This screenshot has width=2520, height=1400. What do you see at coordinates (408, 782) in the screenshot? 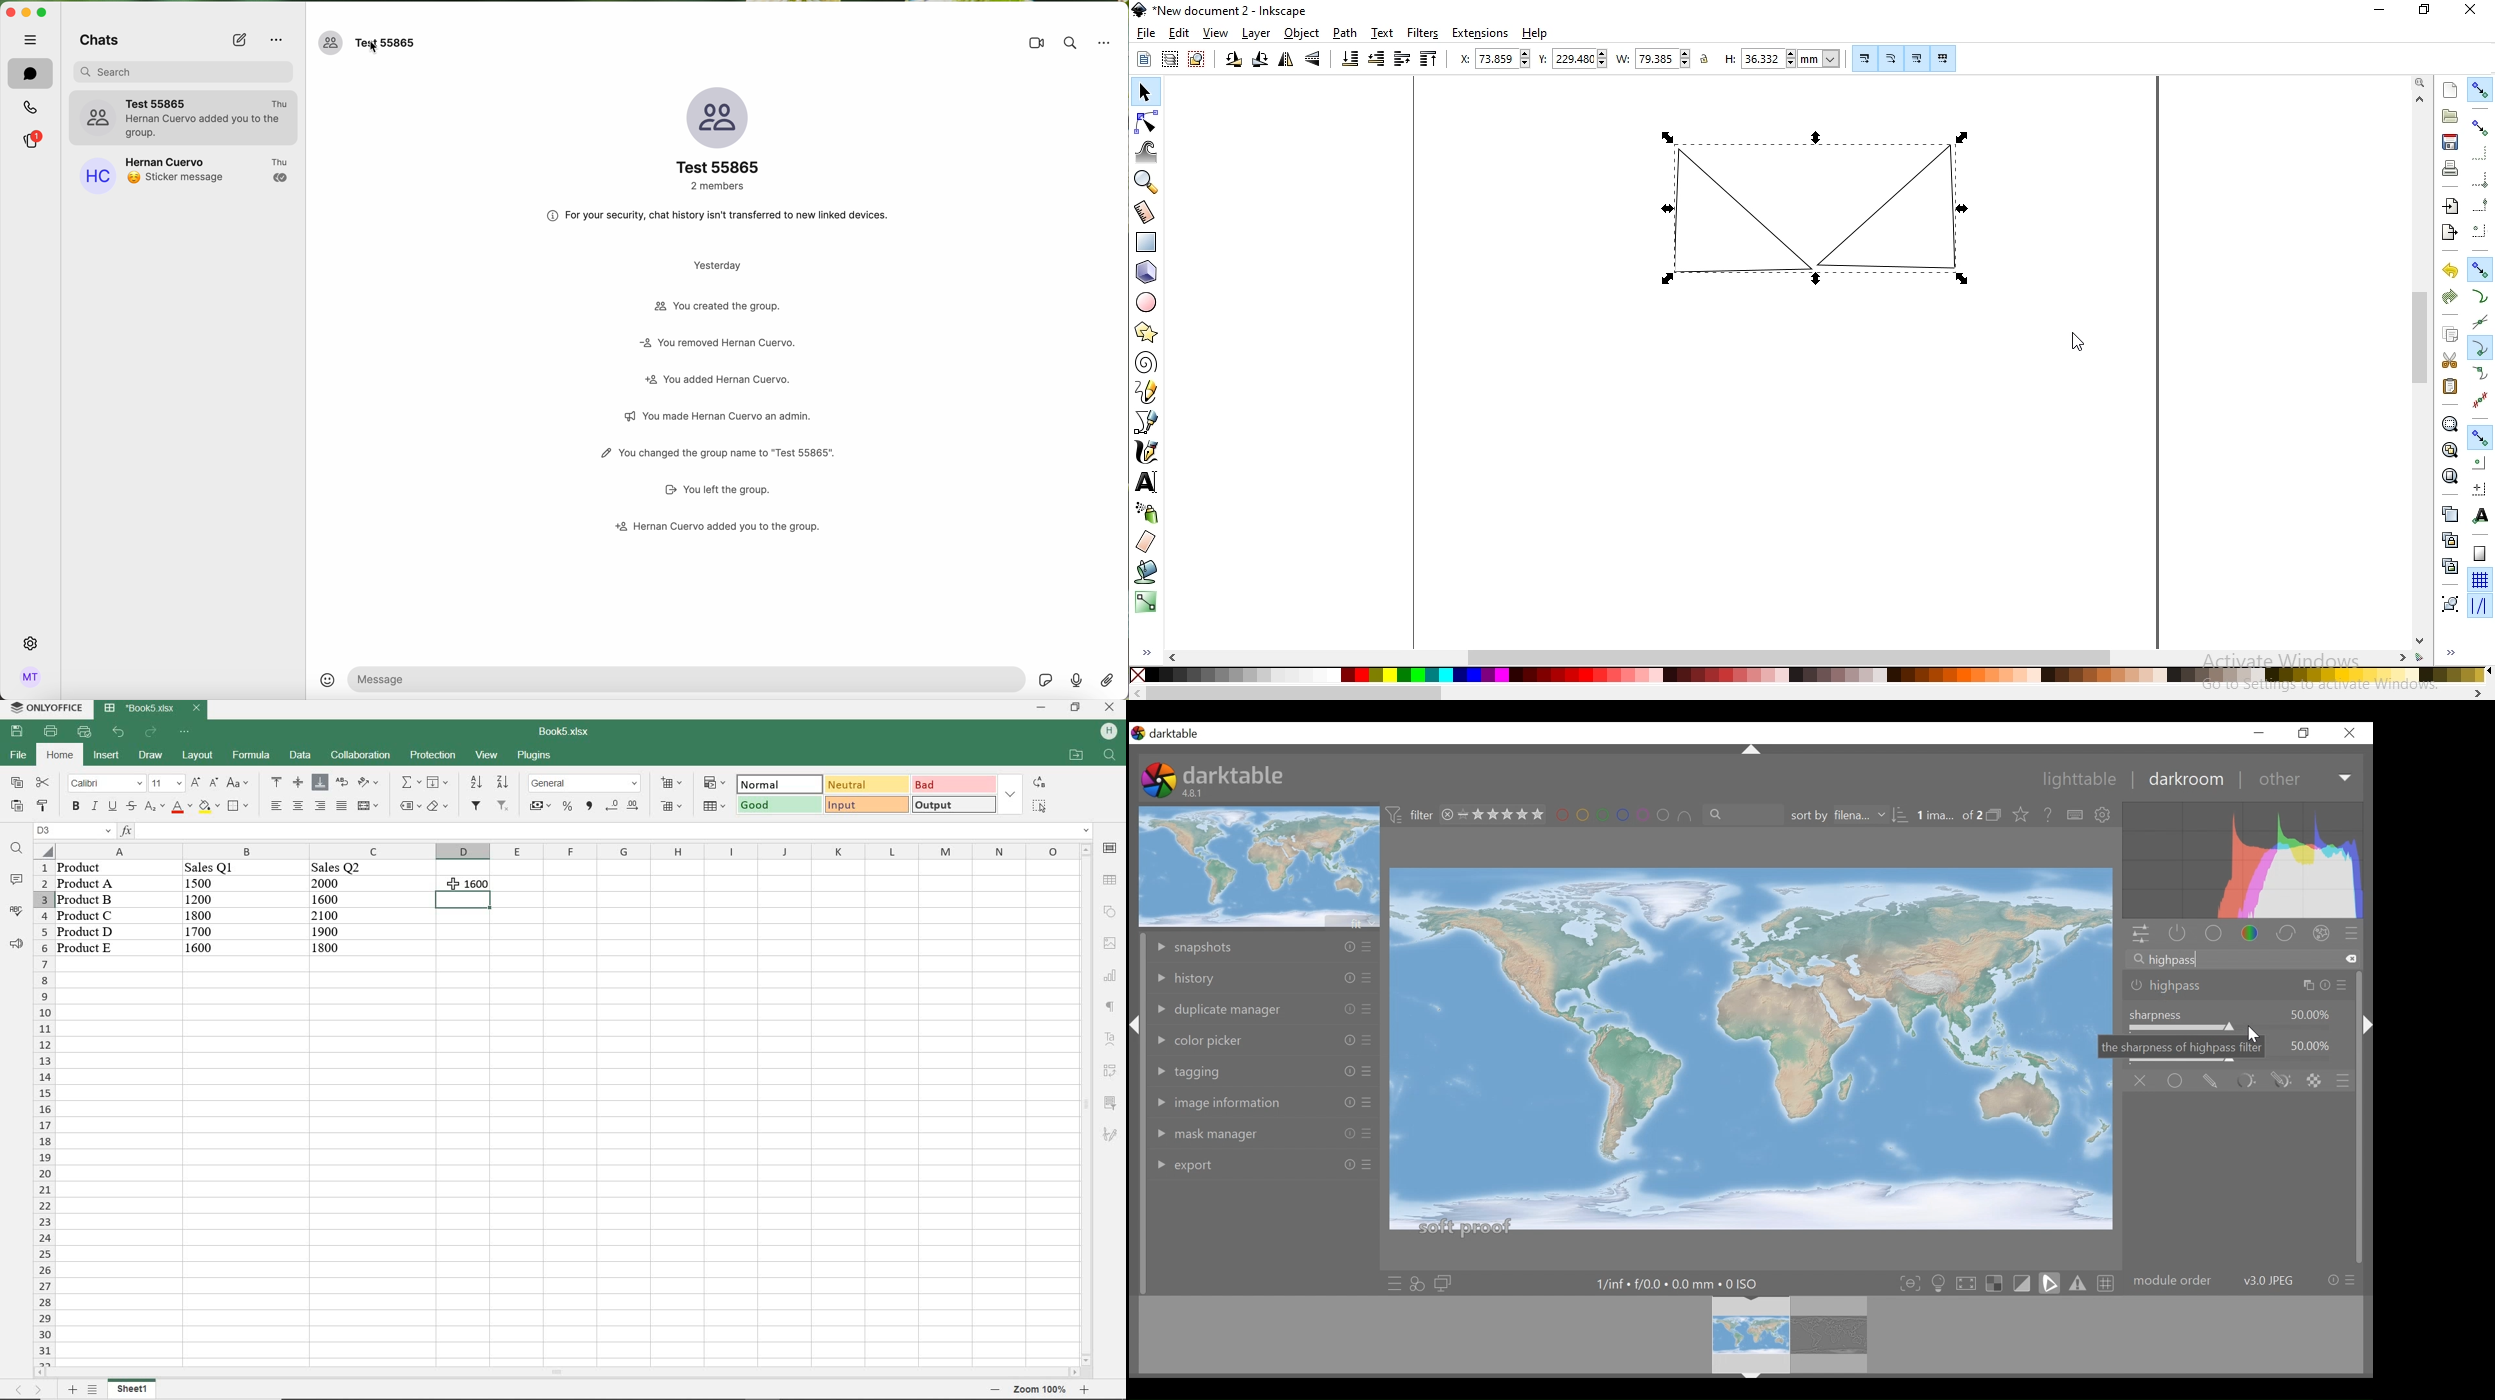
I see `summation` at bounding box center [408, 782].